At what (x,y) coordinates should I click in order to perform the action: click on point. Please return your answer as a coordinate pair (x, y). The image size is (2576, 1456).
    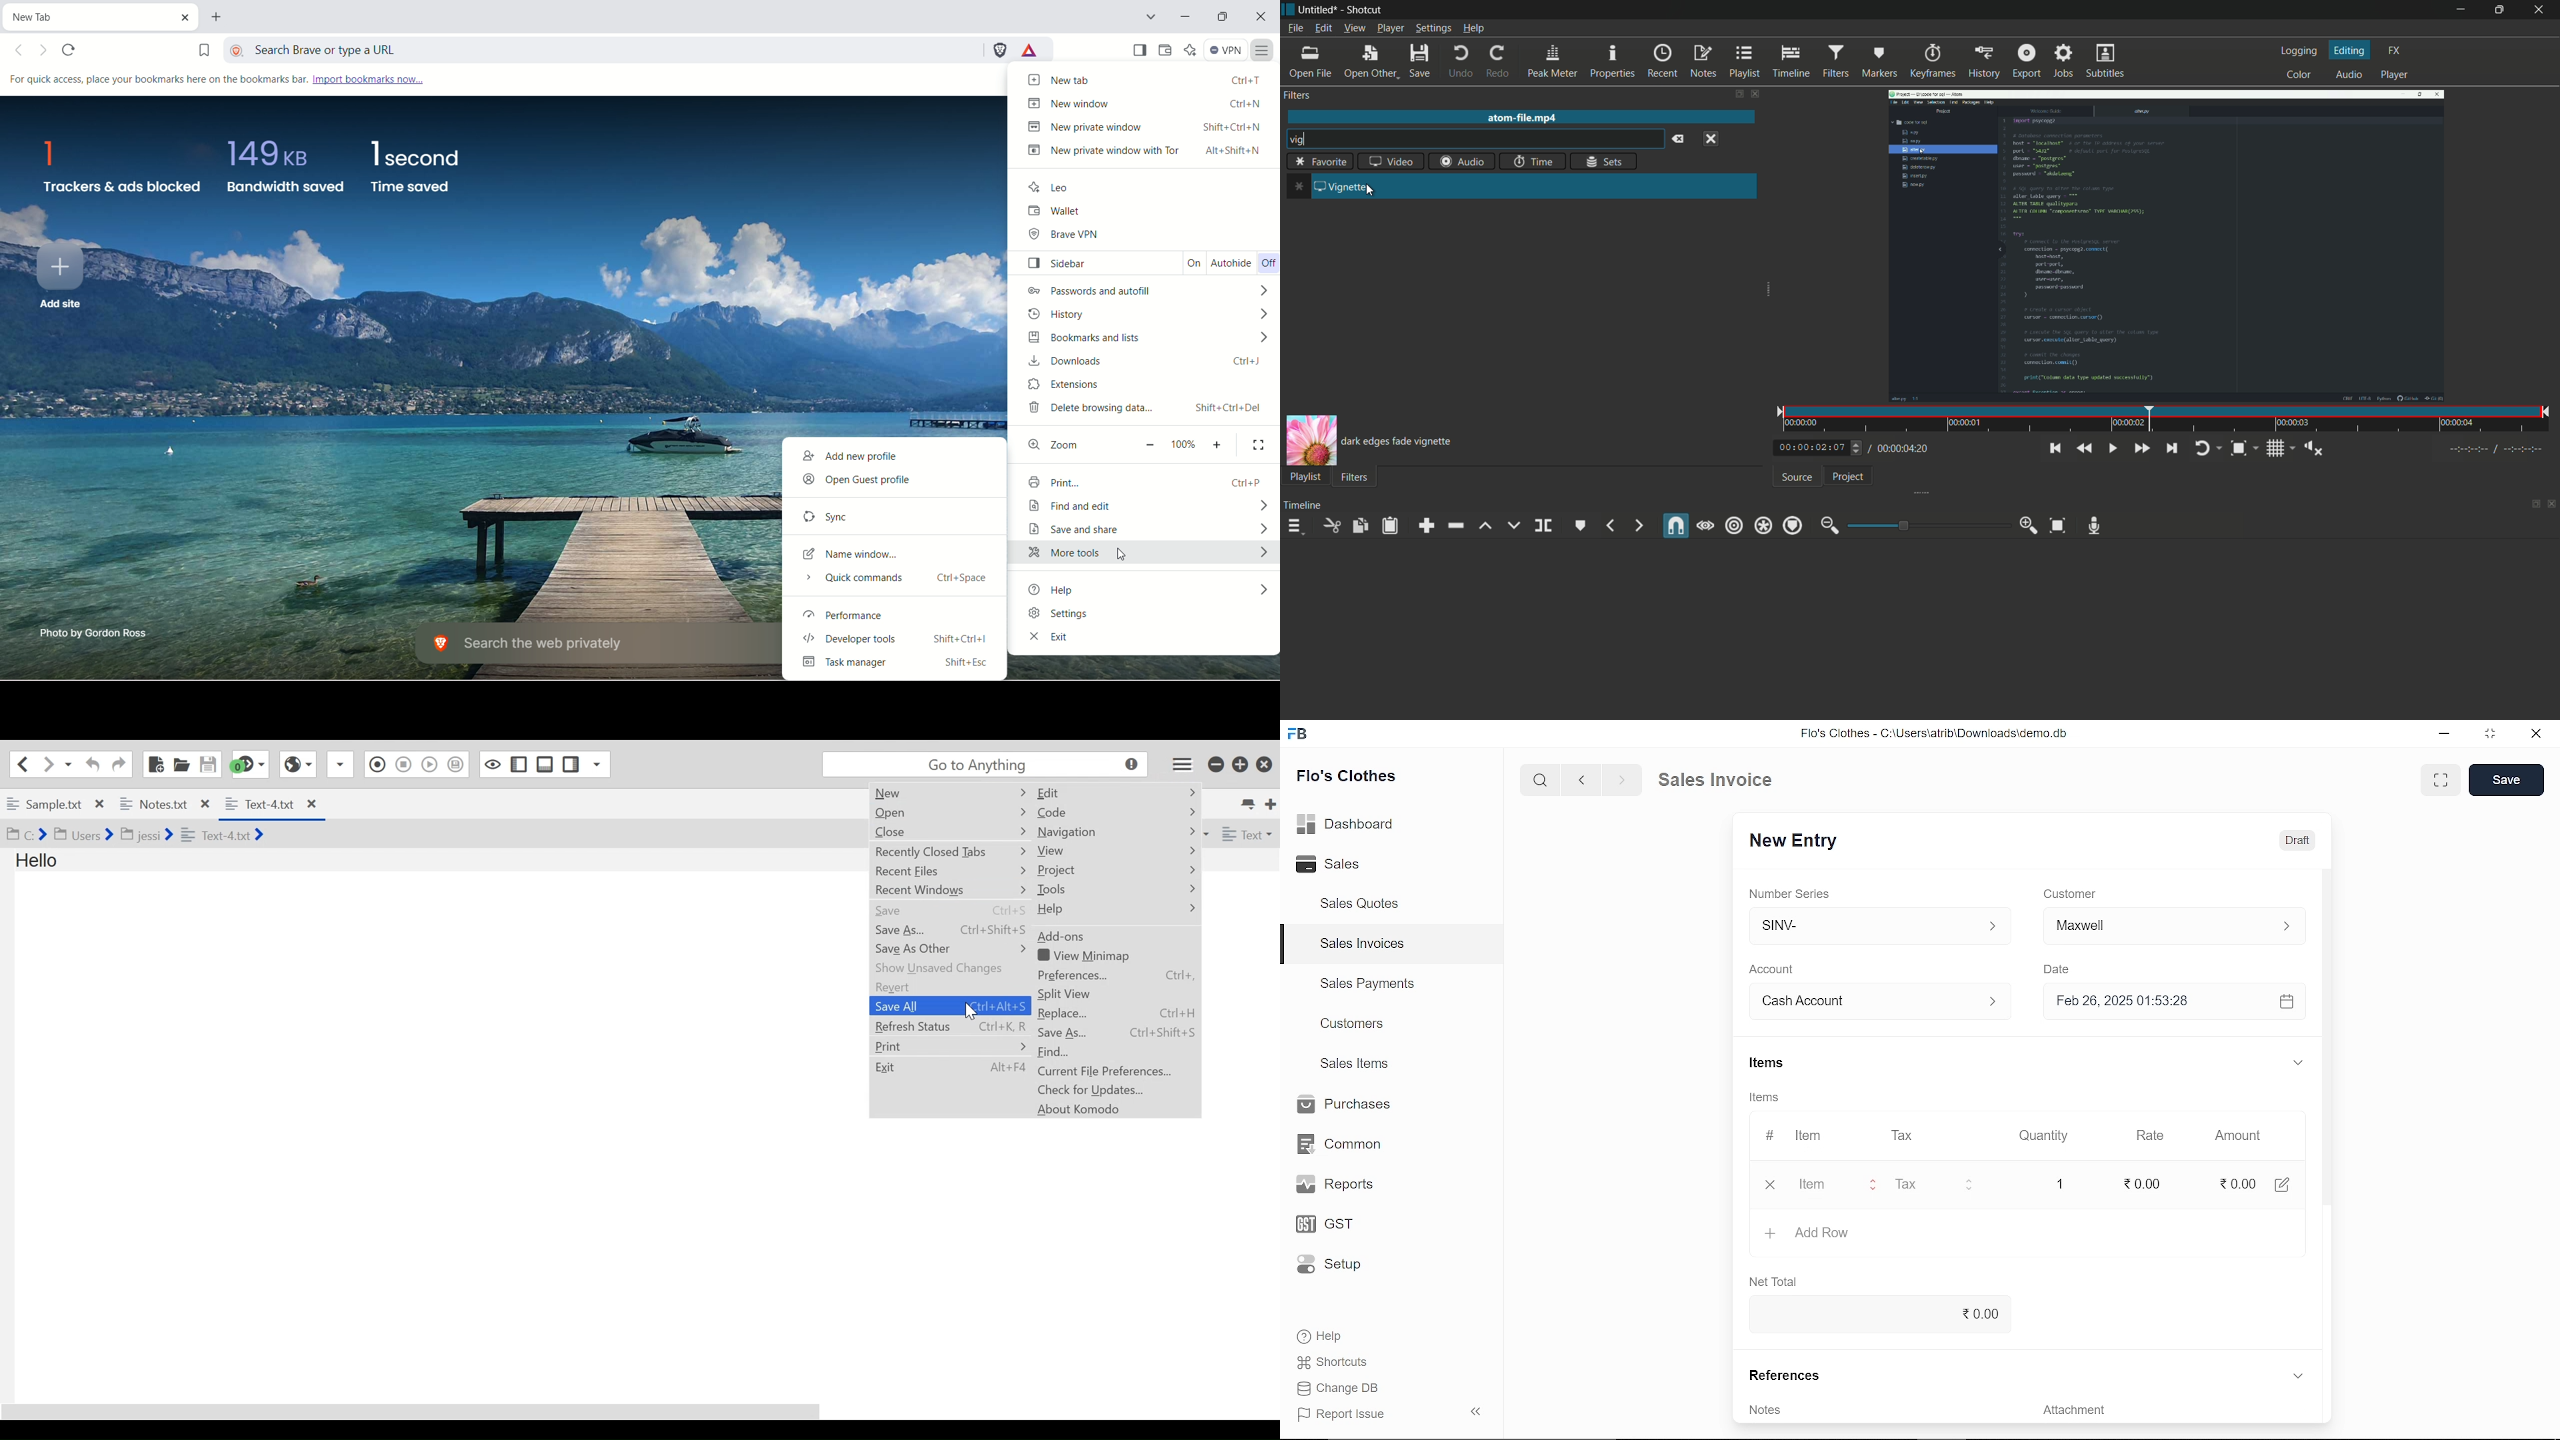
    Looking at the image, I should click on (1299, 188).